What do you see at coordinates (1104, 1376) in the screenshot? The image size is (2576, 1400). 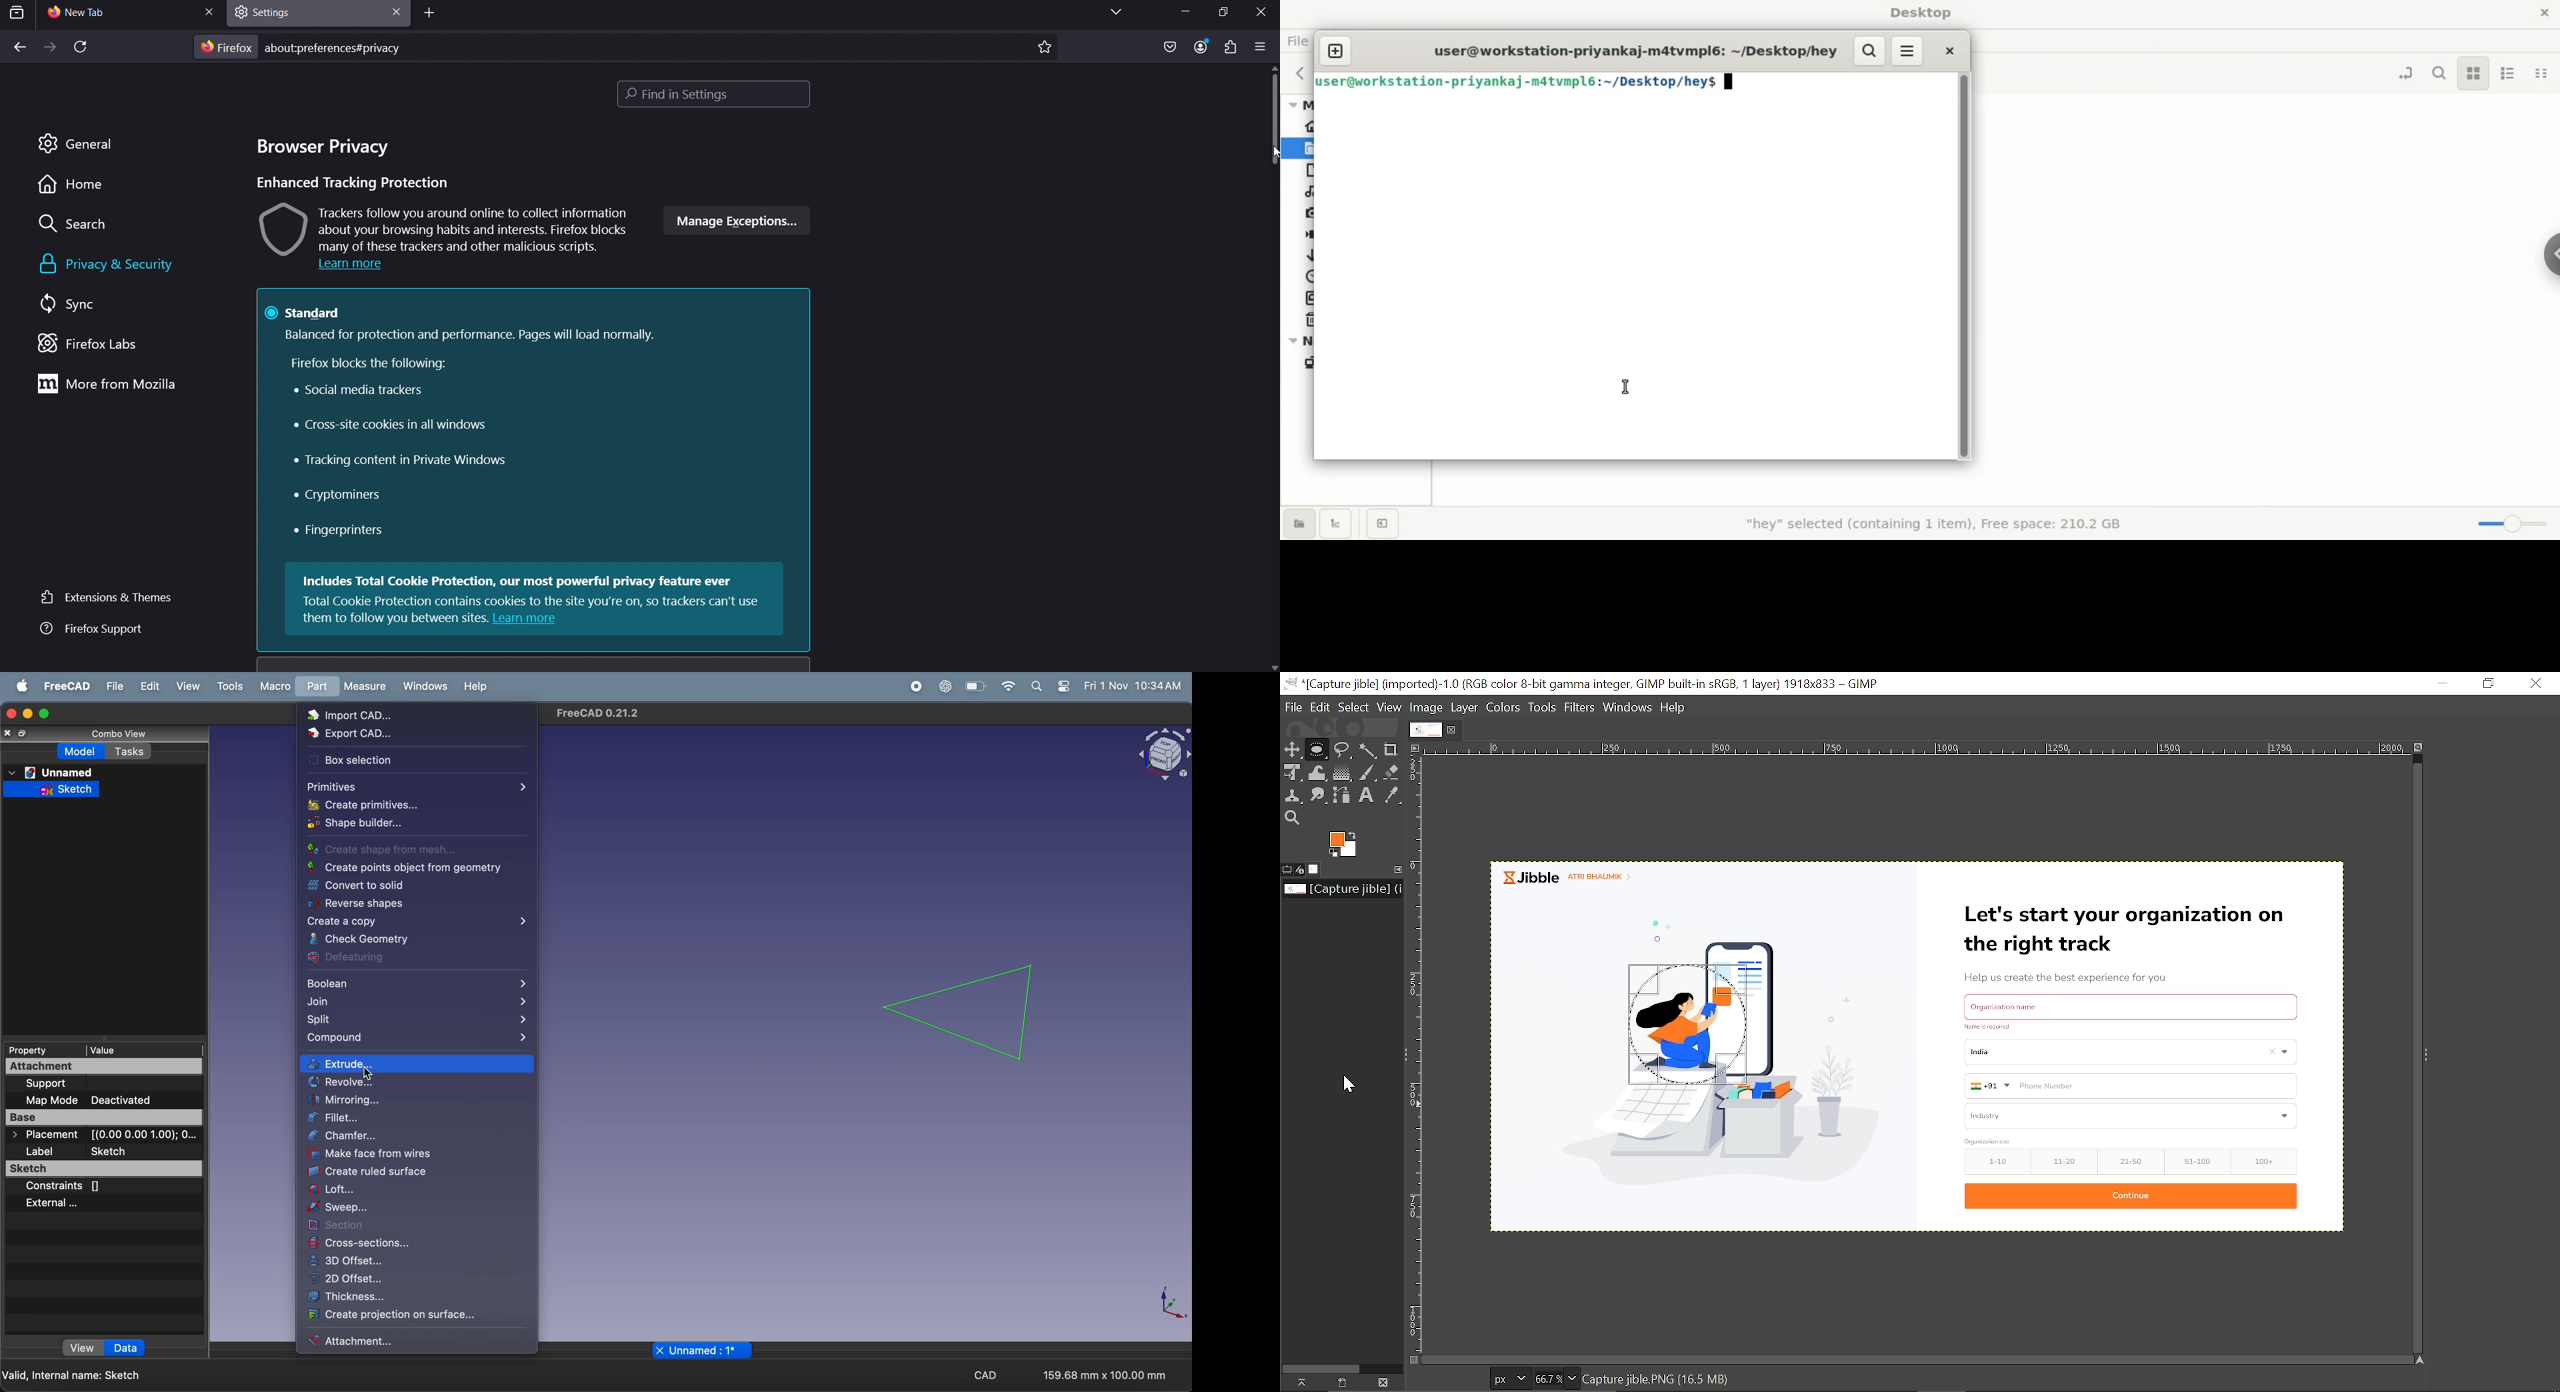 I see `159.68 mm x 100.00 mm` at bounding box center [1104, 1376].